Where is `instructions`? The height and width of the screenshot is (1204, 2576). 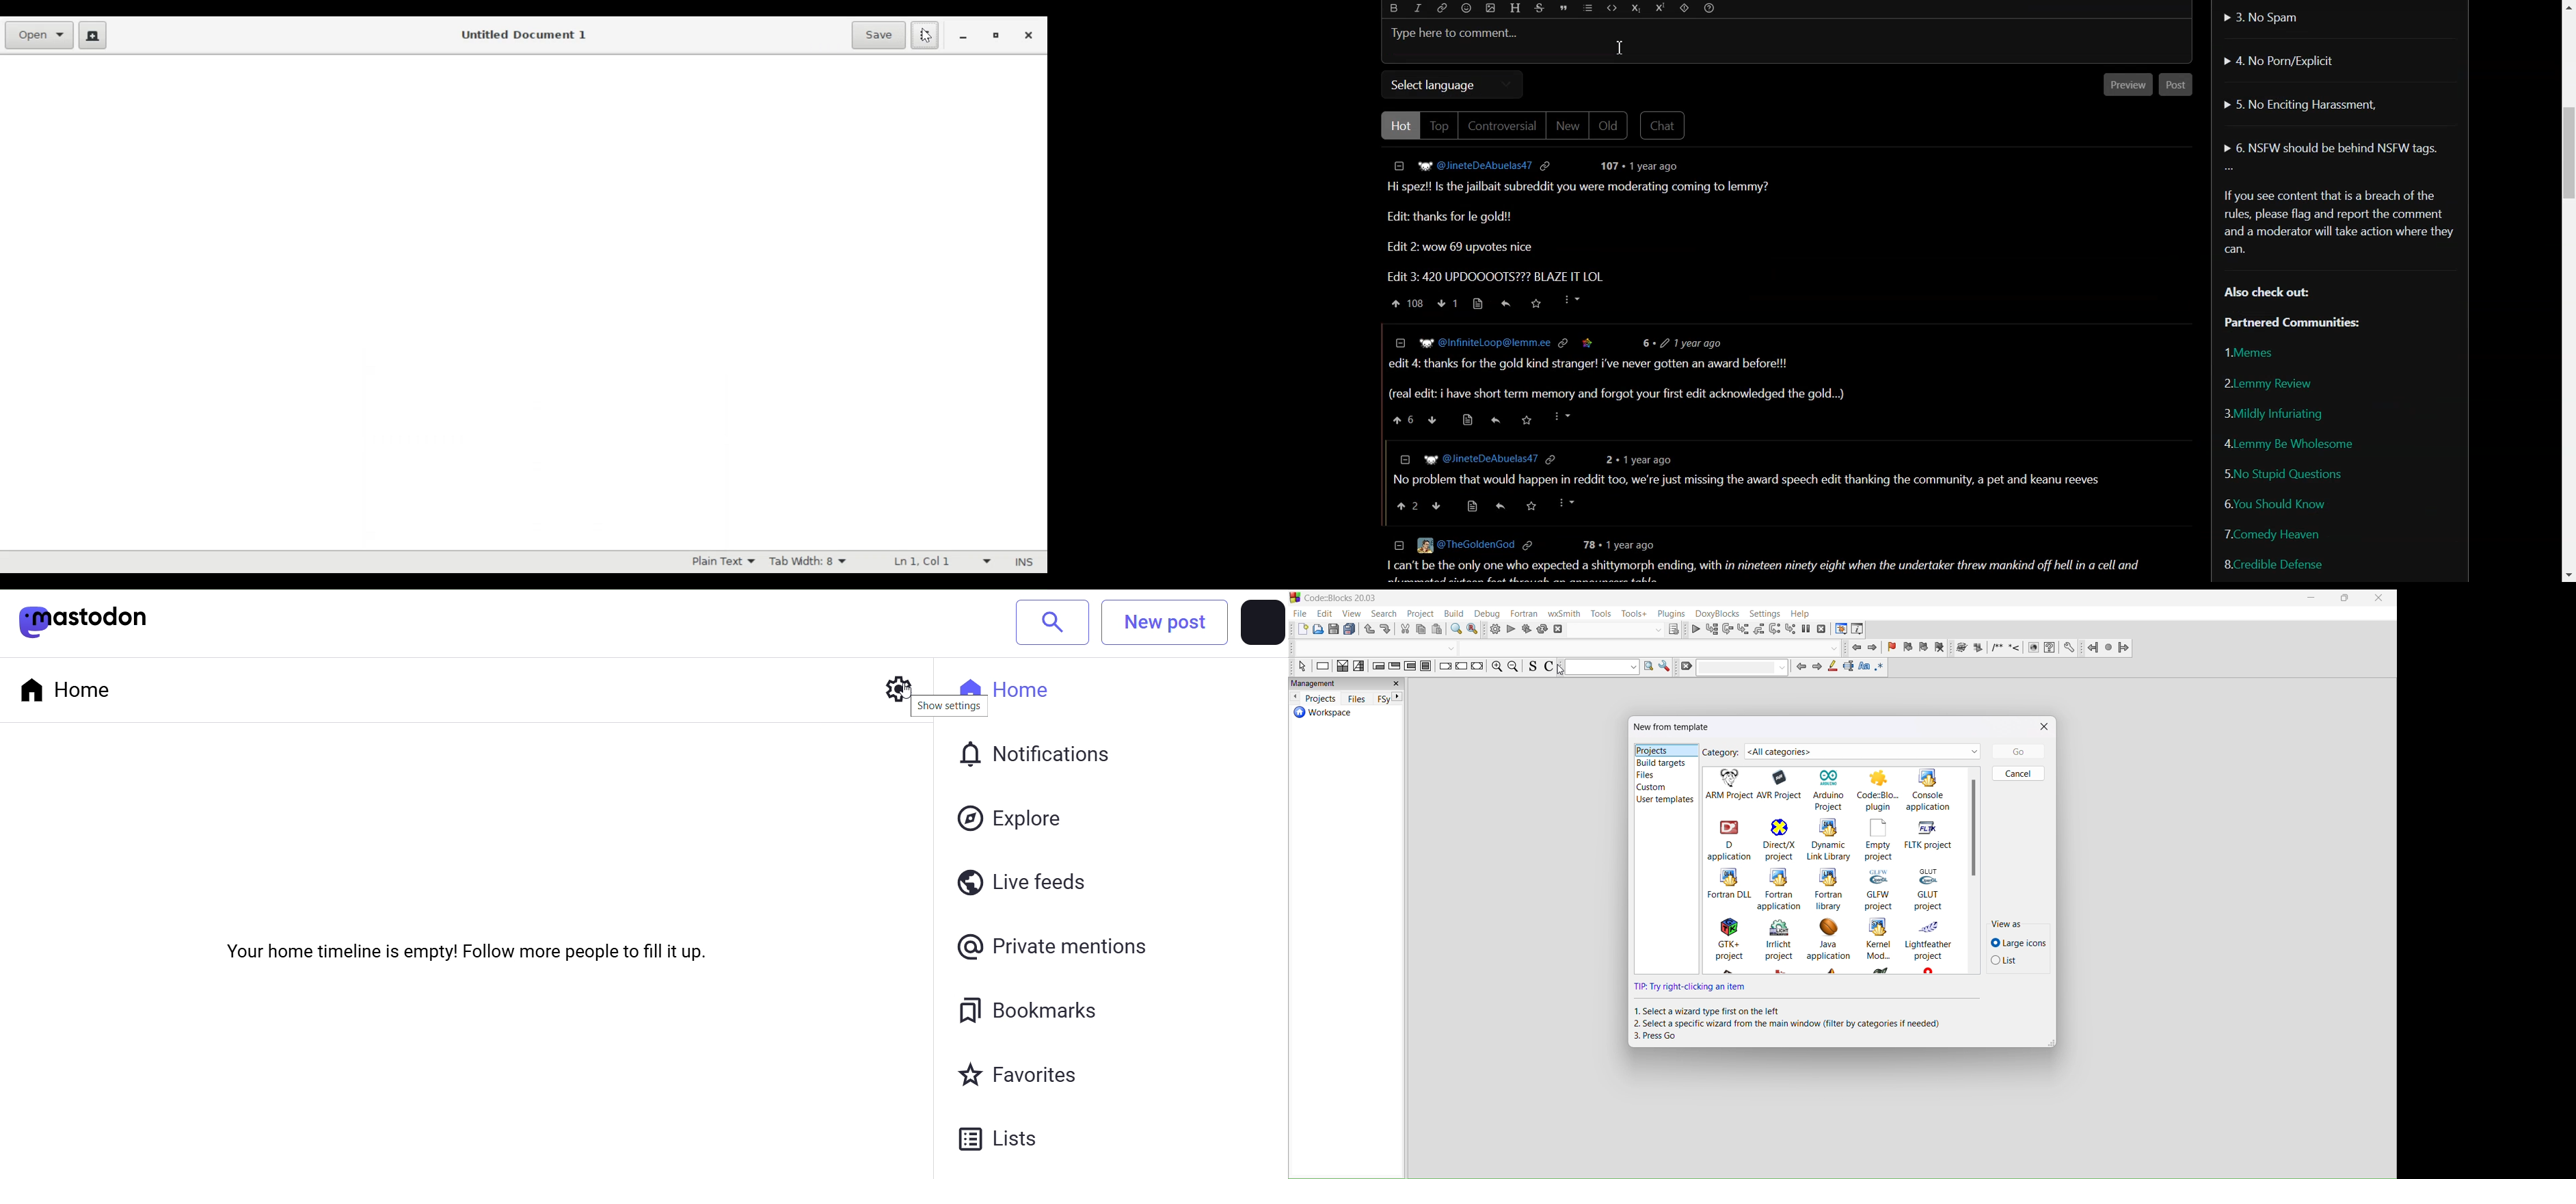 instructions is located at coordinates (1323, 667).